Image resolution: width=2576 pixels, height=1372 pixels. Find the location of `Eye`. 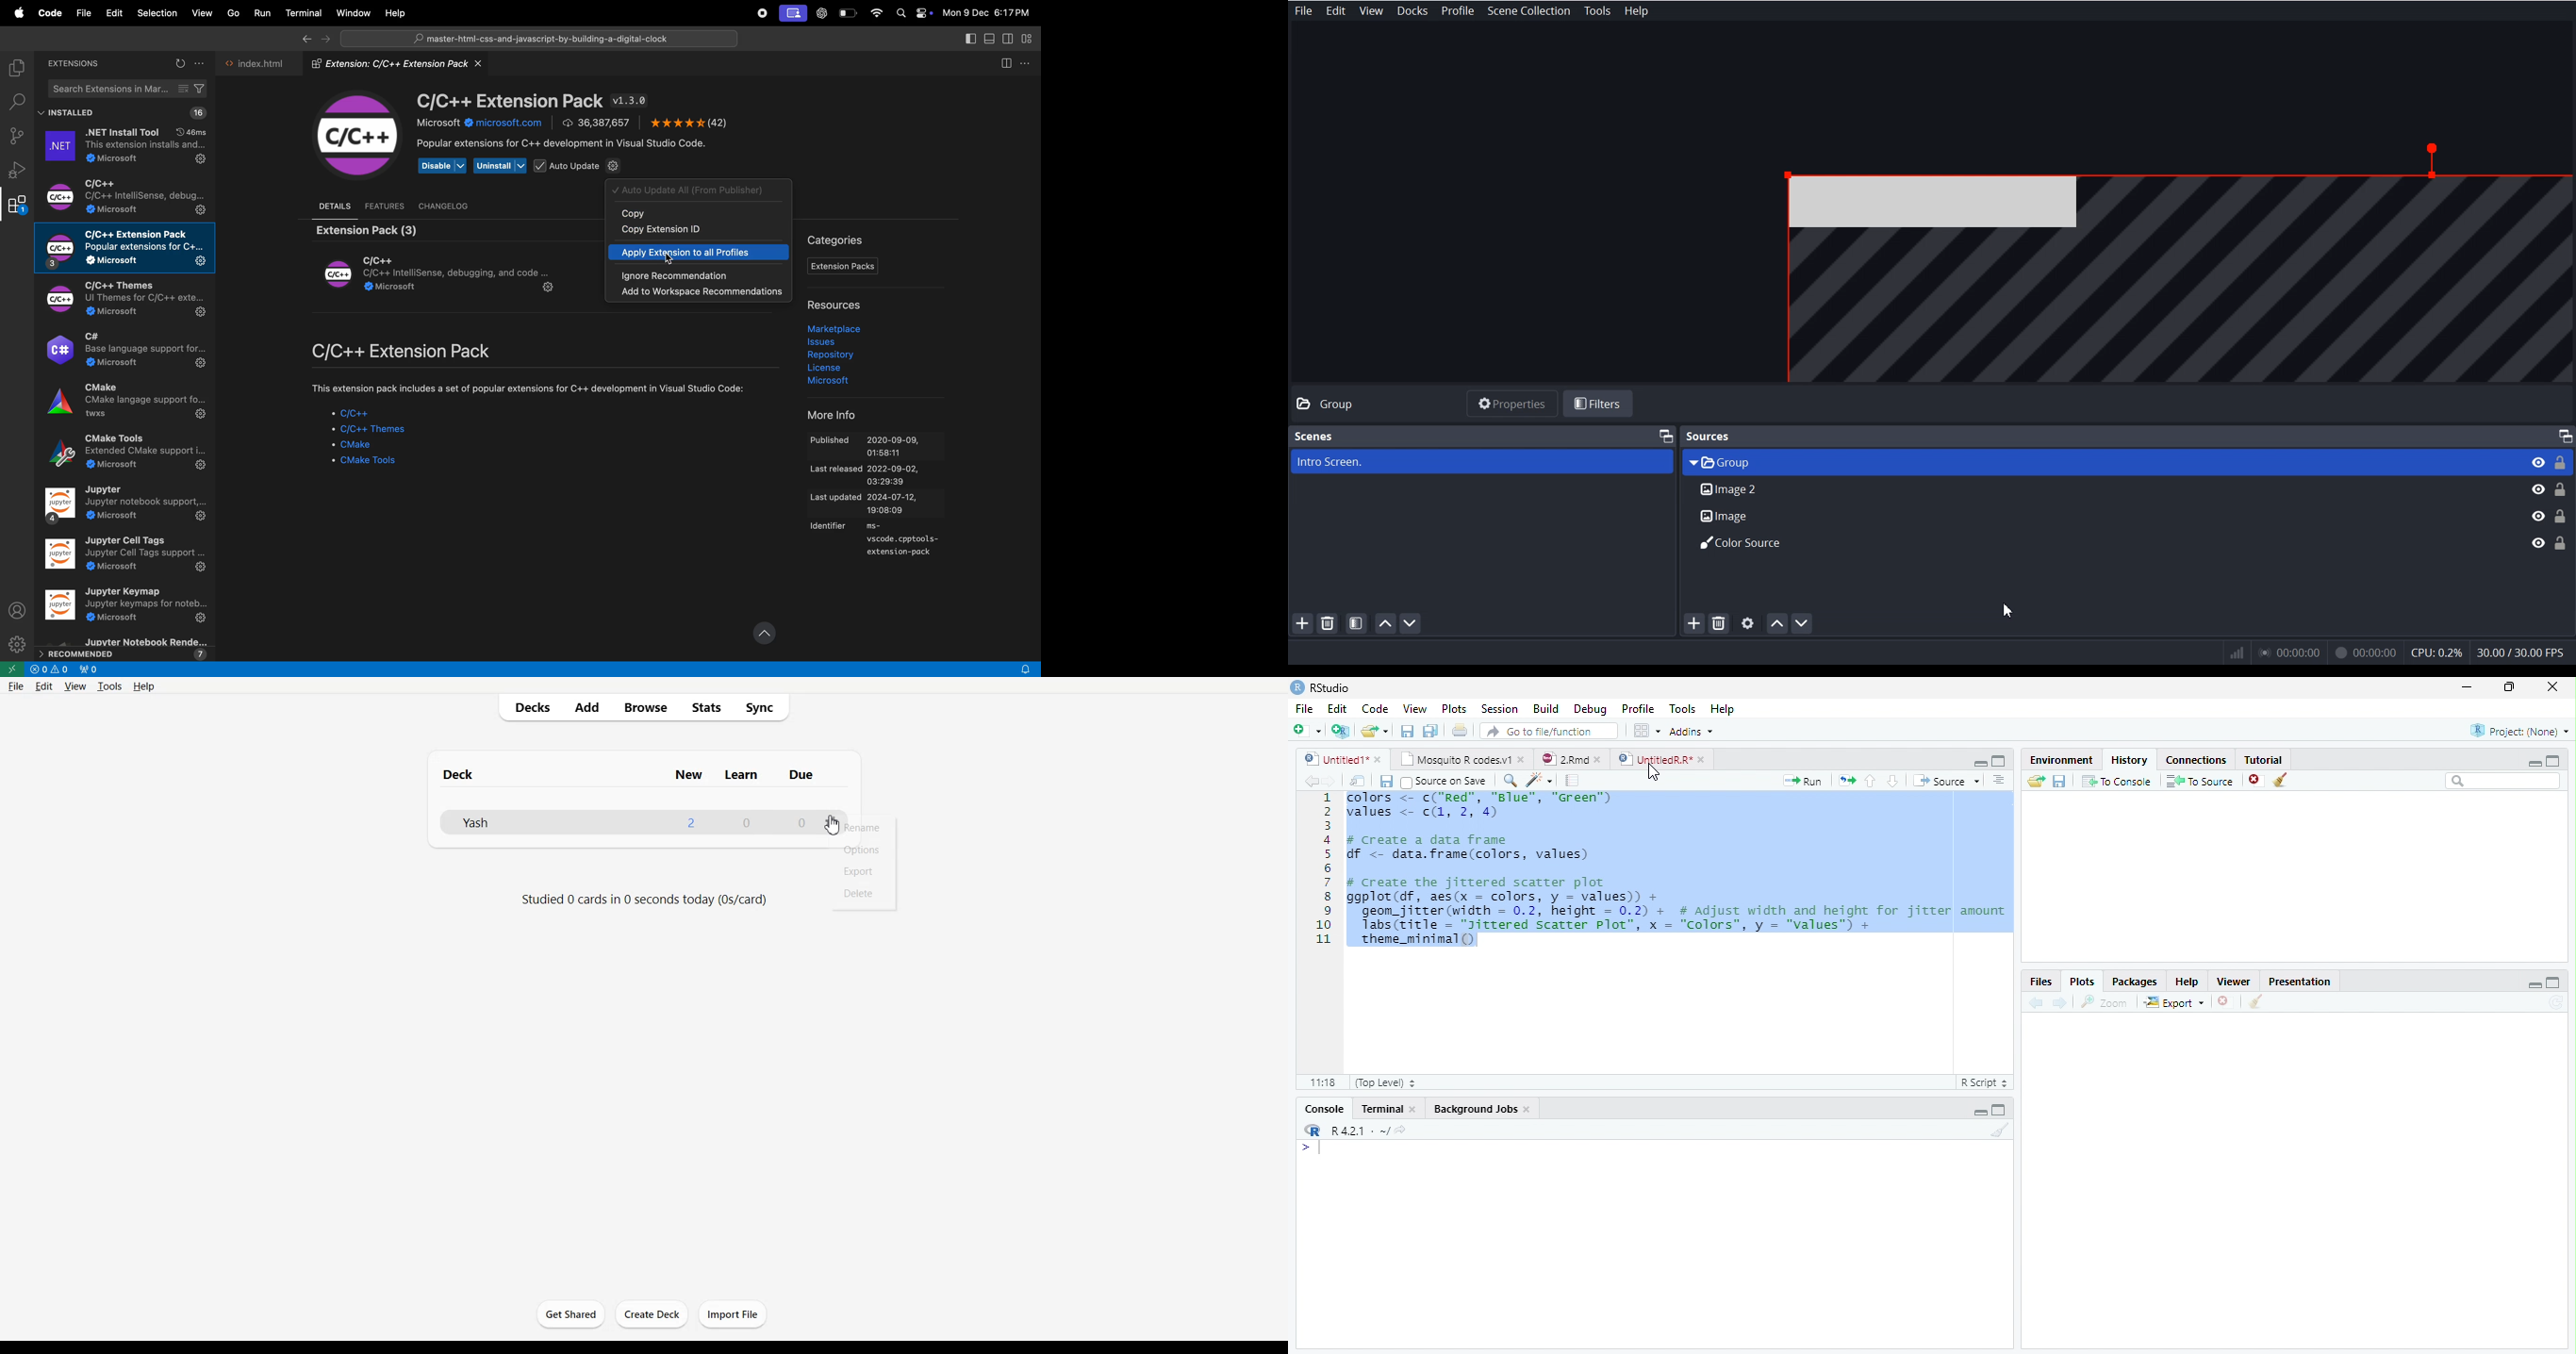

Eye is located at coordinates (2538, 502).